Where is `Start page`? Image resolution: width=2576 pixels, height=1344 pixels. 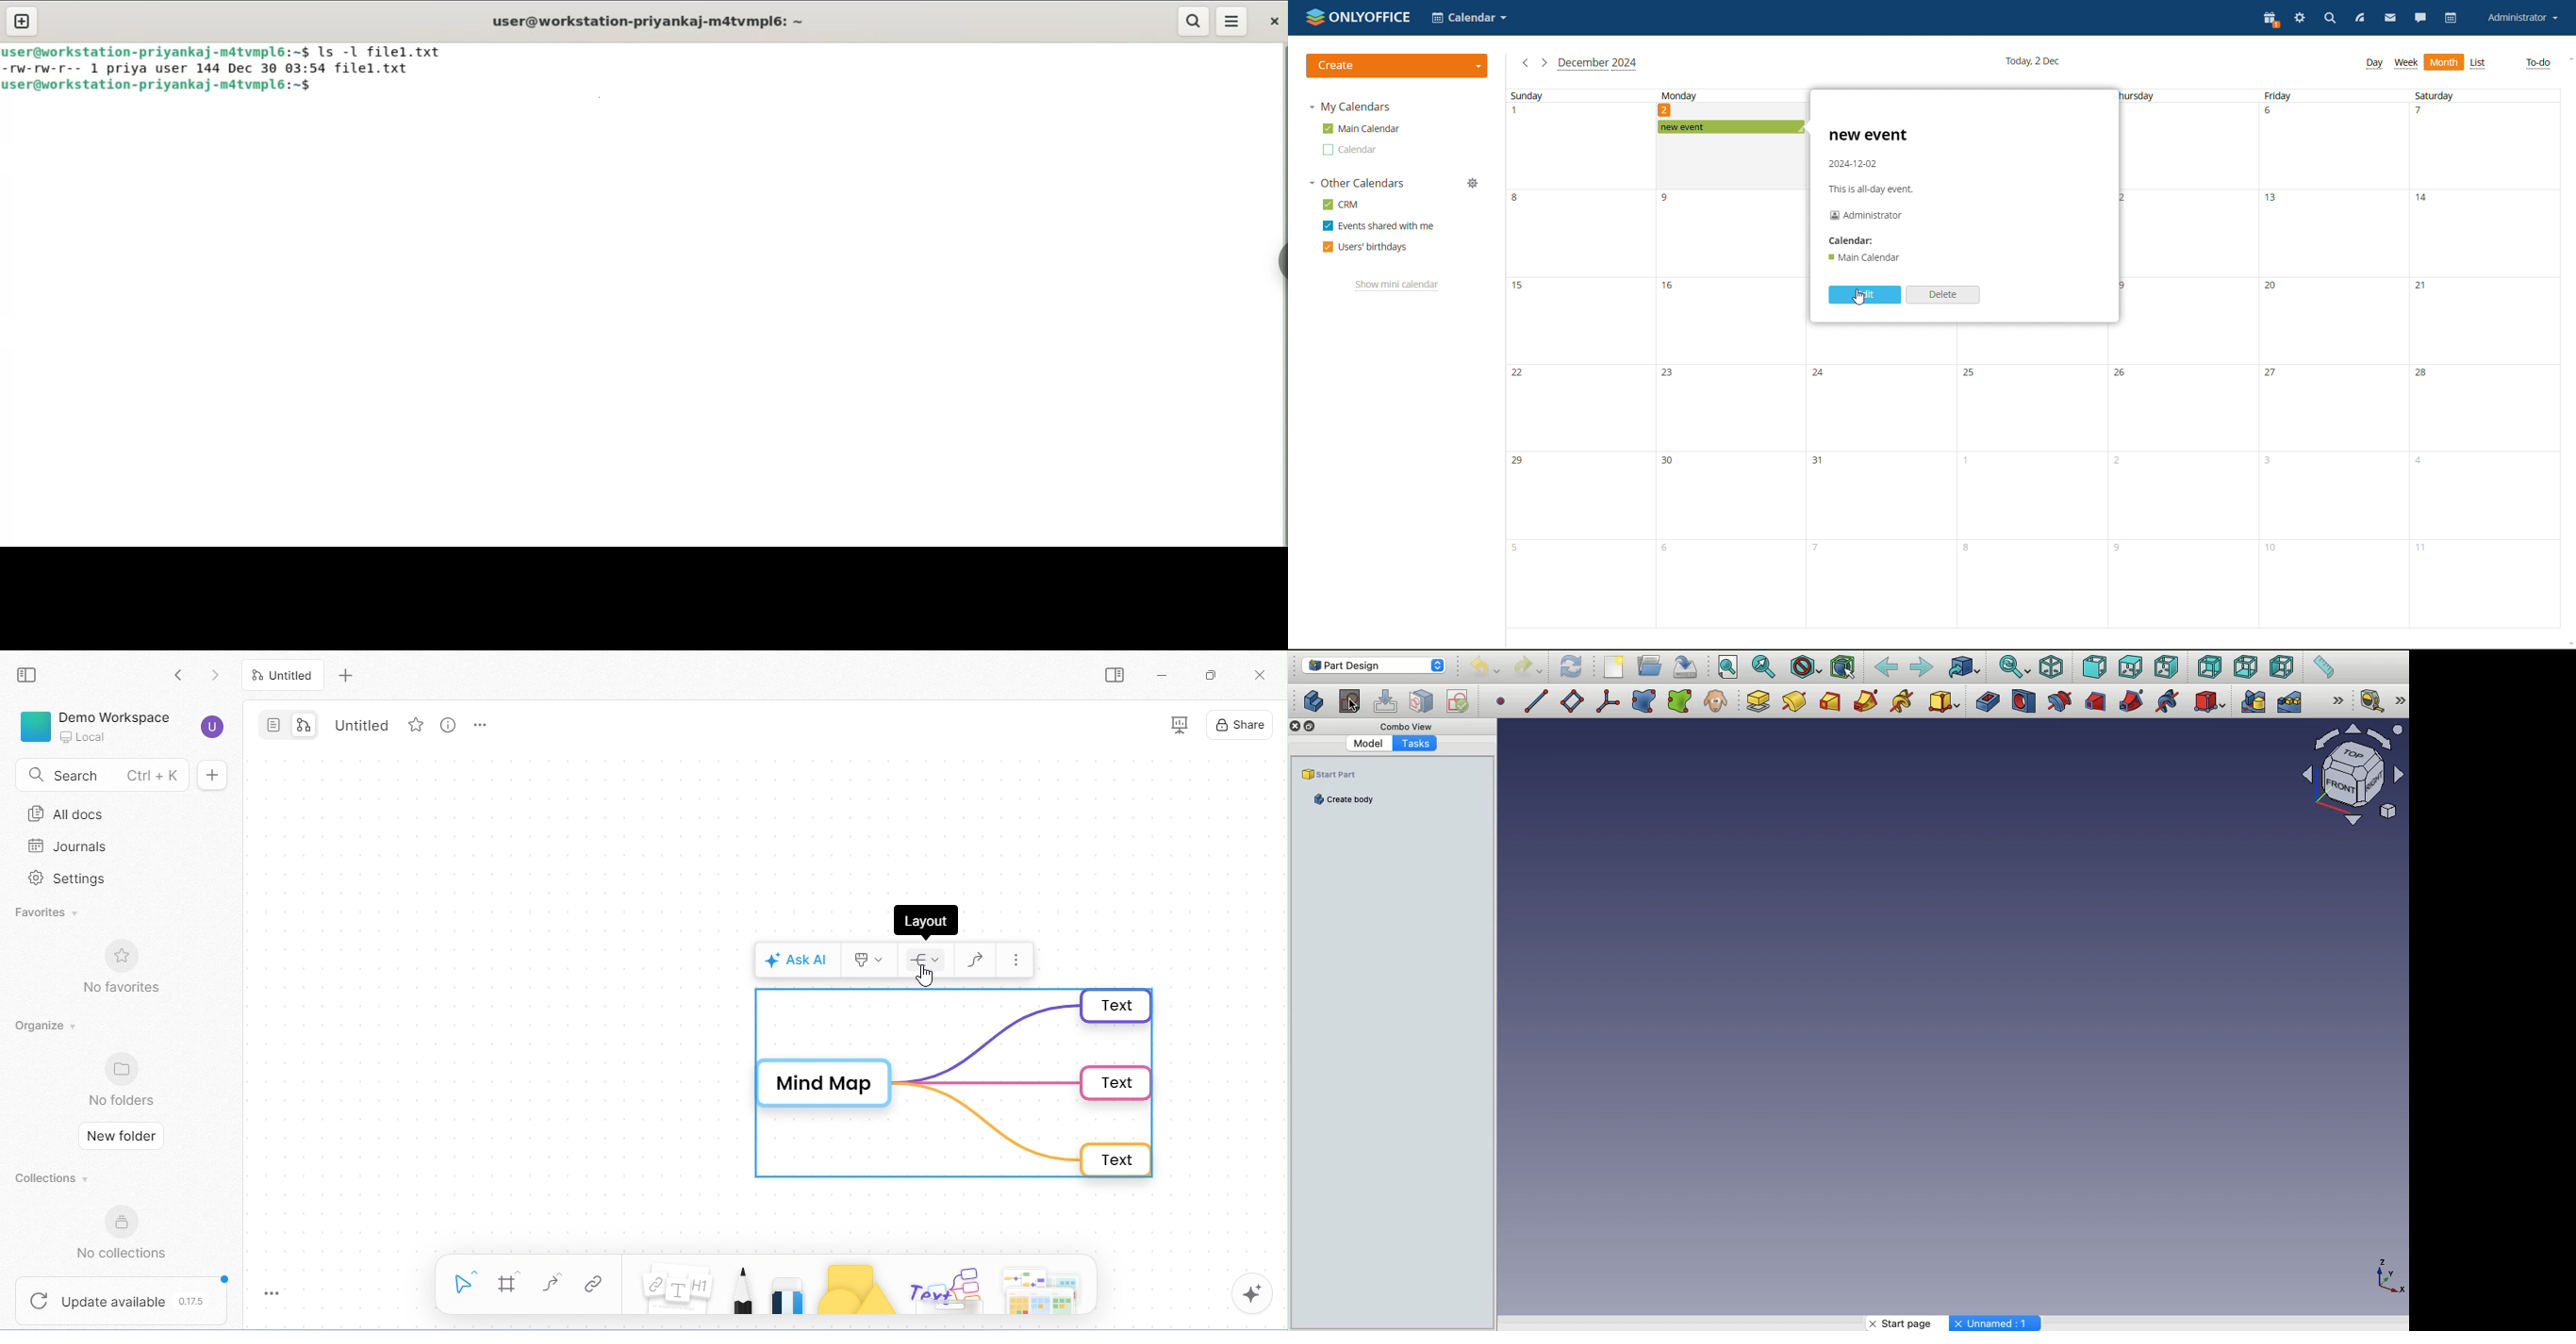 Start page is located at coordinates (1907, 1323).